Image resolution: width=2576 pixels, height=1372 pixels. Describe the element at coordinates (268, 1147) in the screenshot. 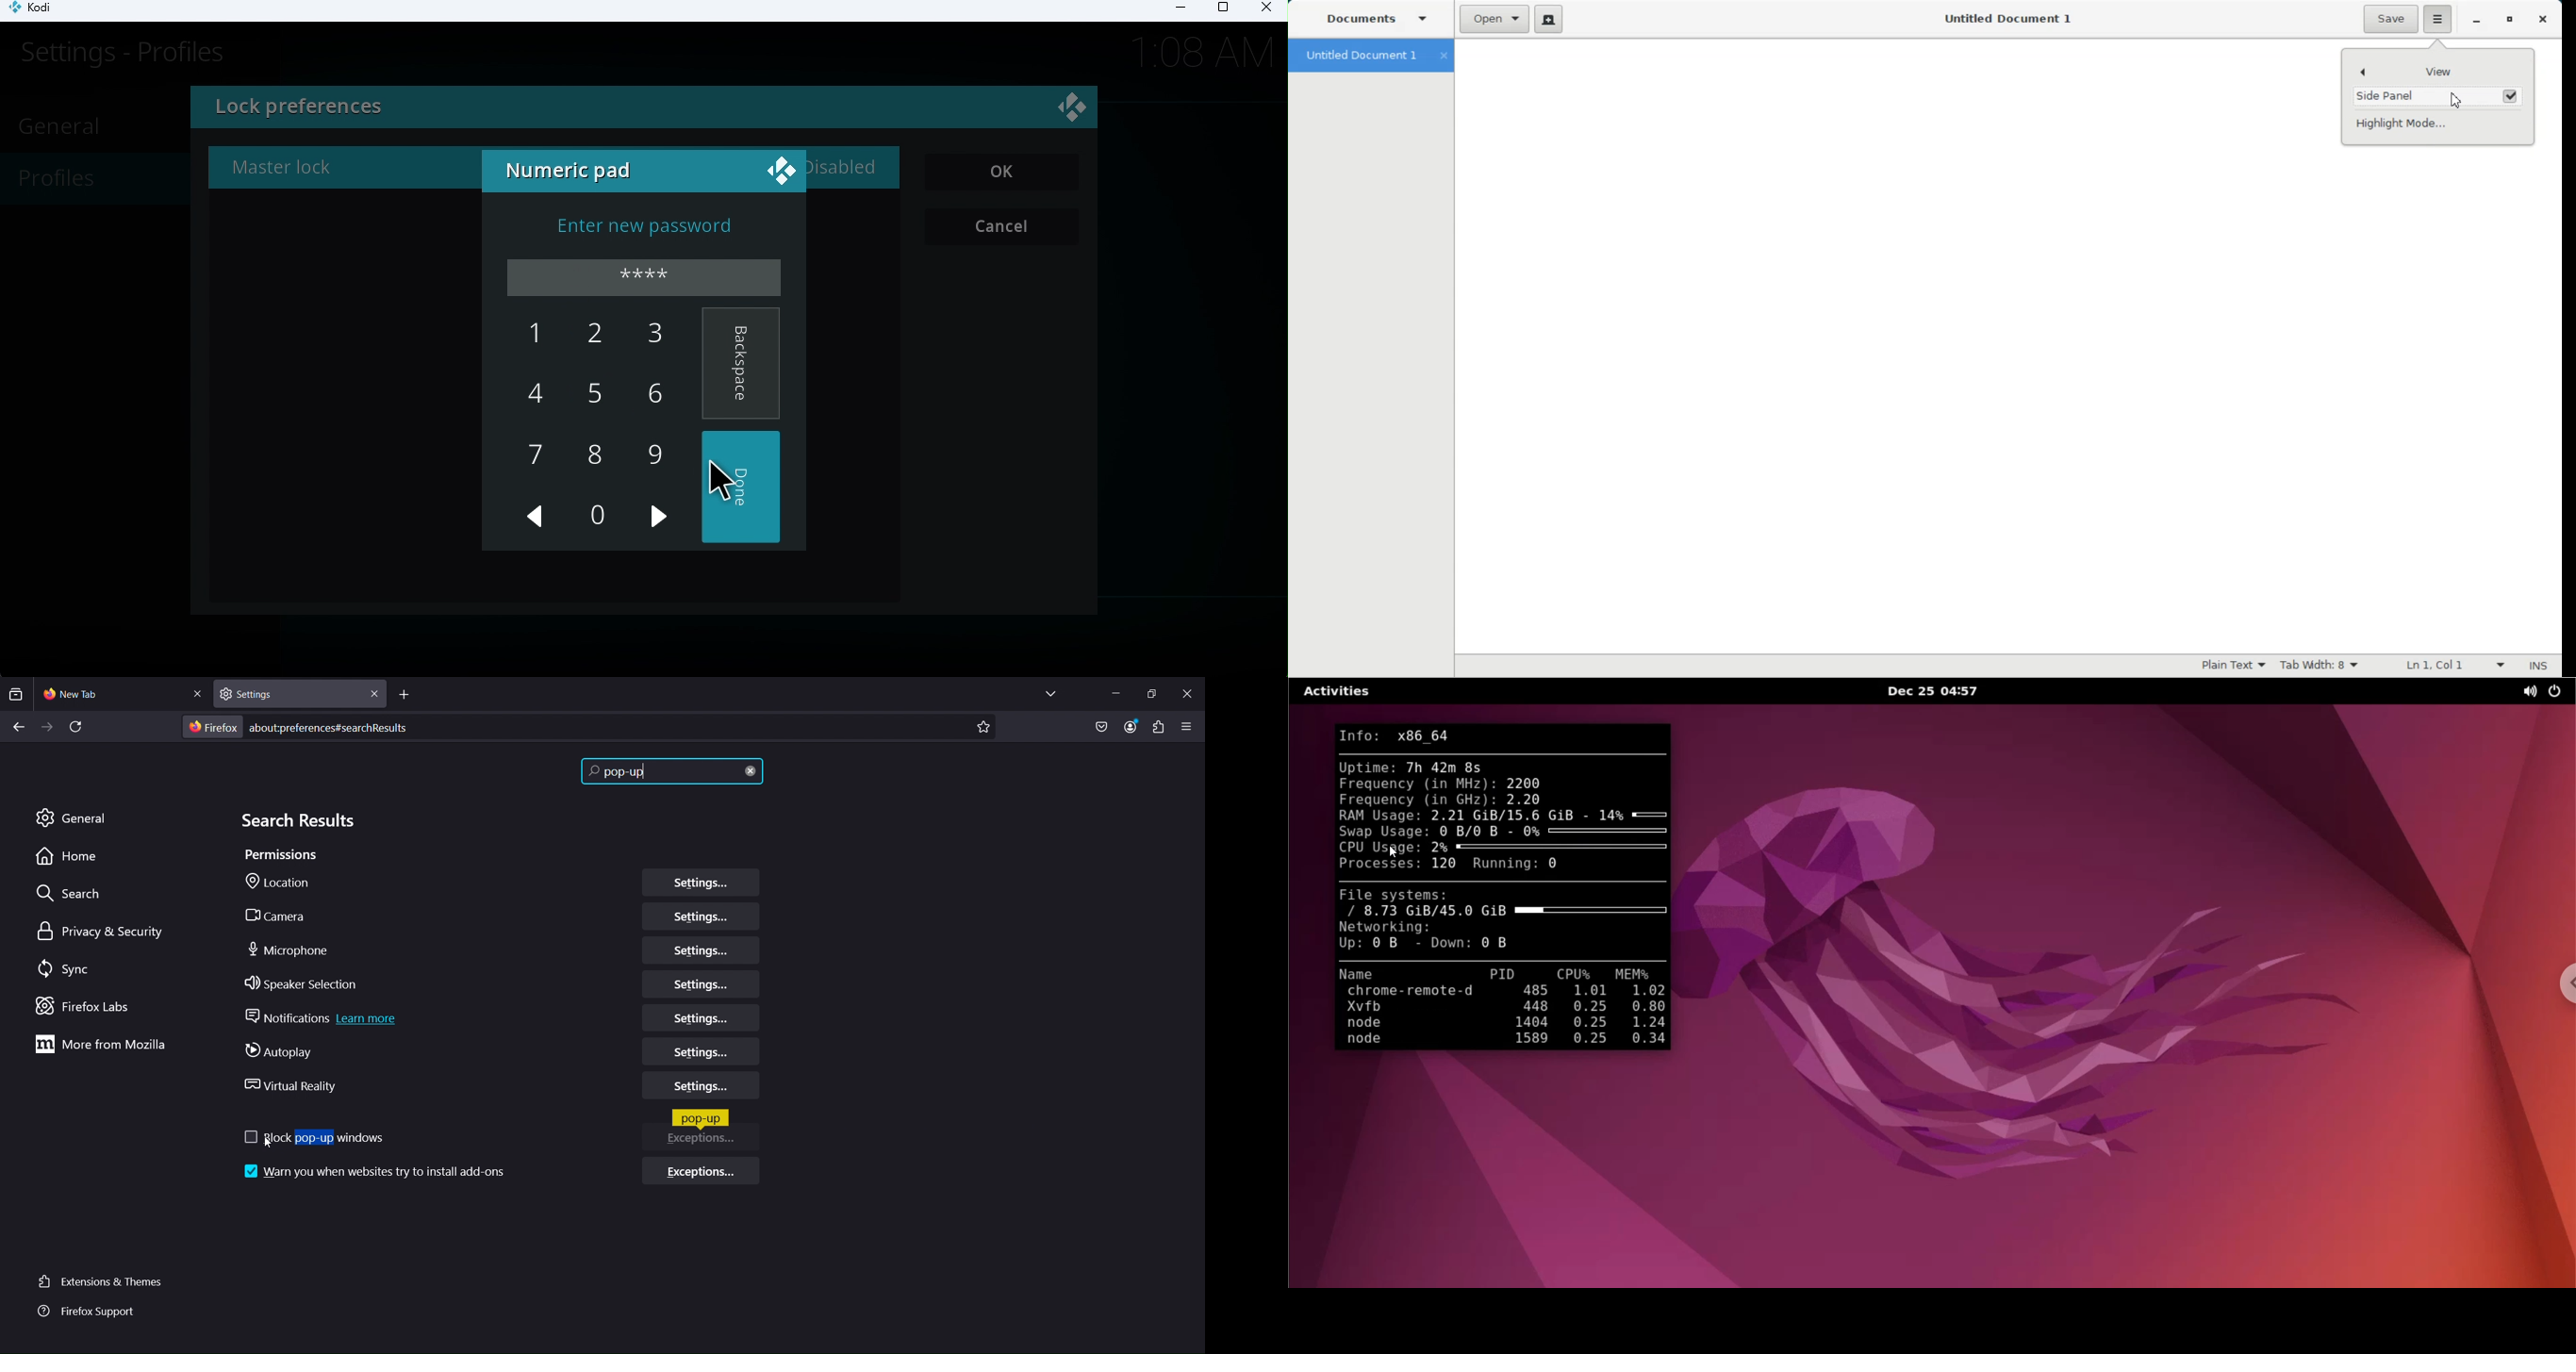

I see `cursor` at that location.